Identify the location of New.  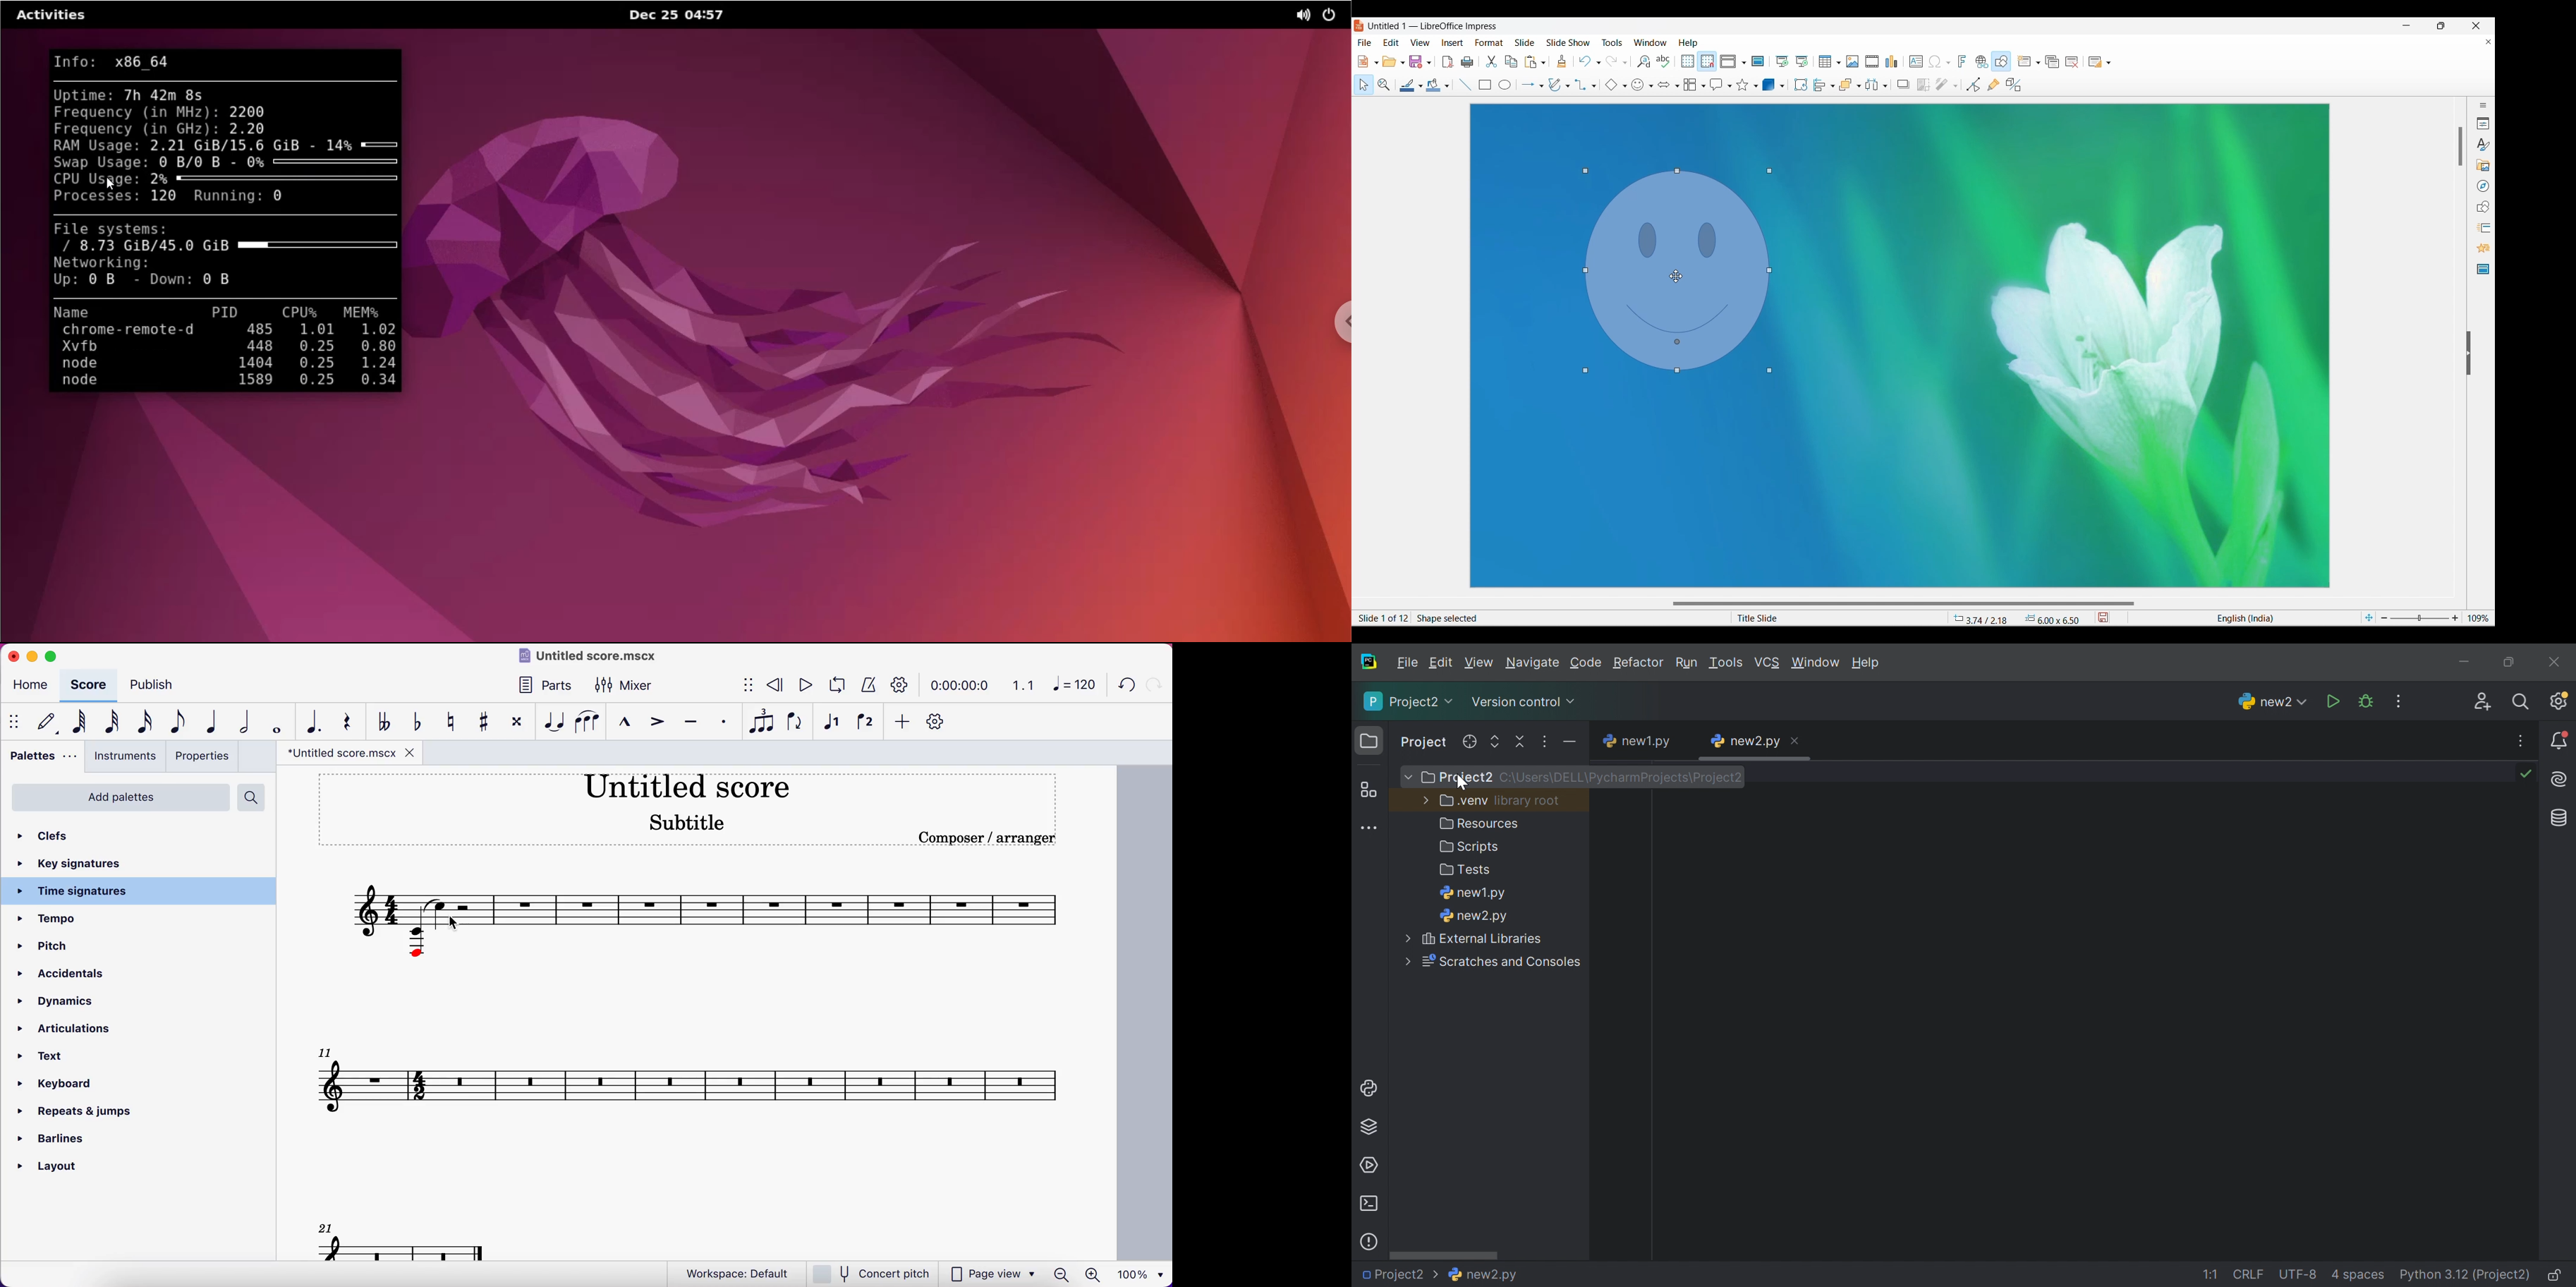
(1363, 61).